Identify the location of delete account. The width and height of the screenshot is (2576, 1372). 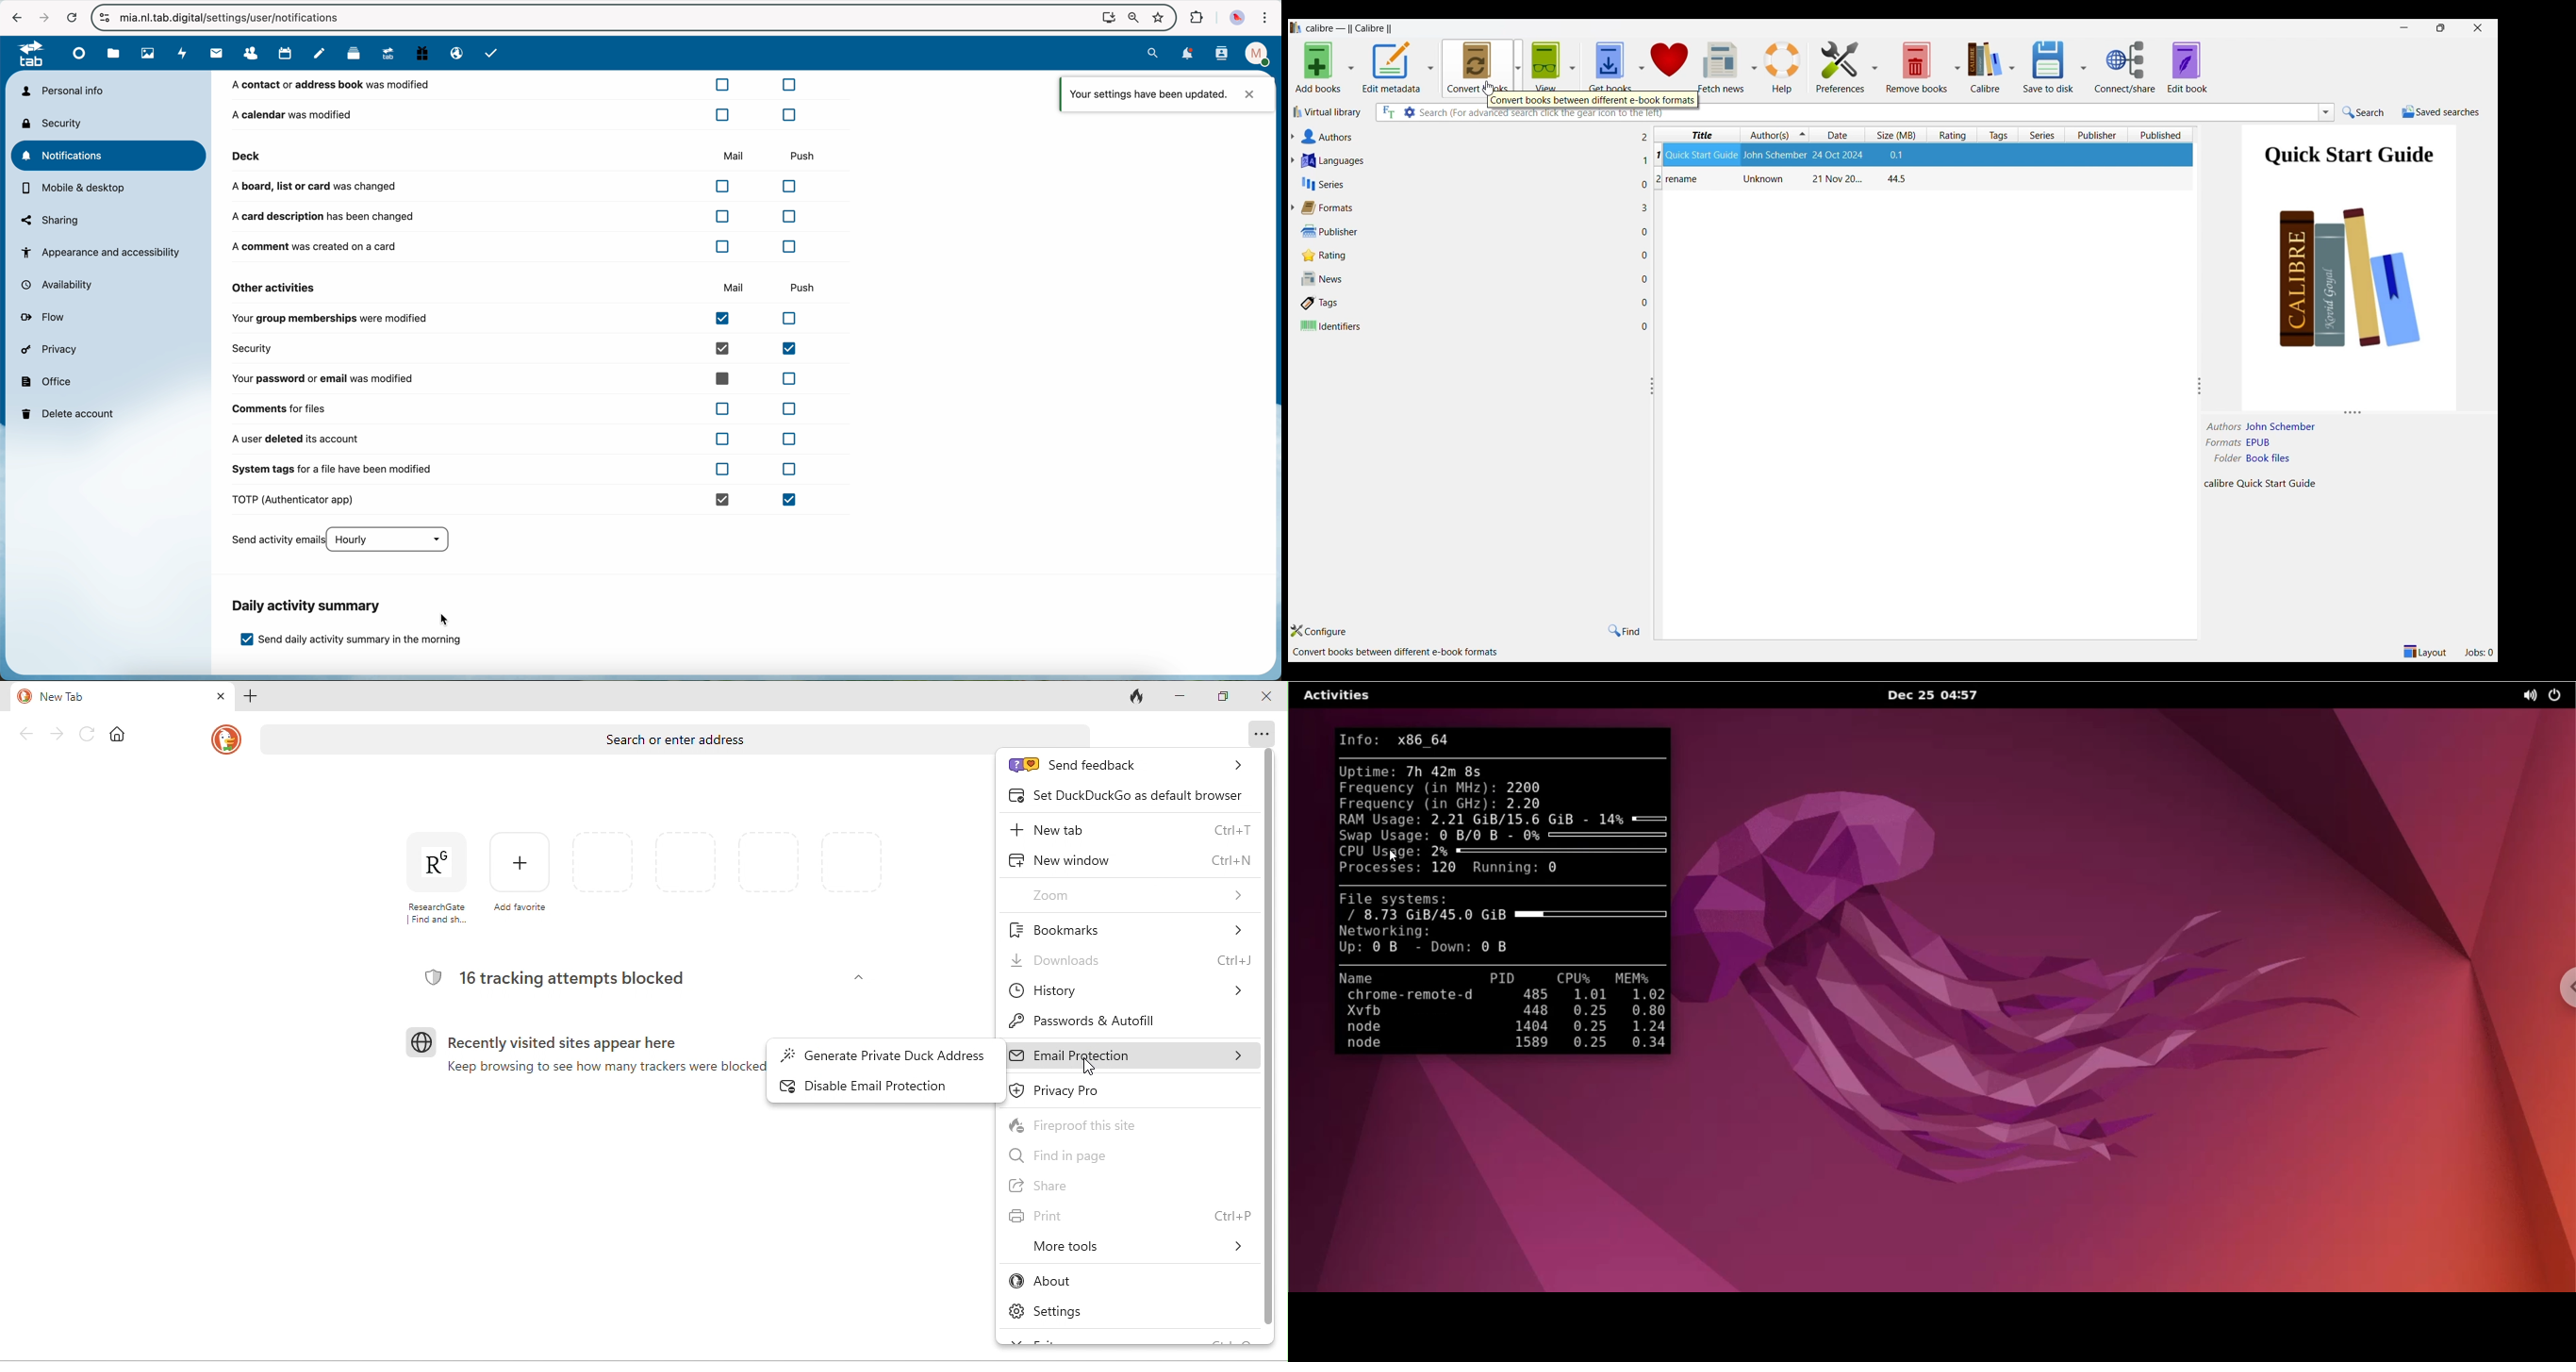
(71, 413).